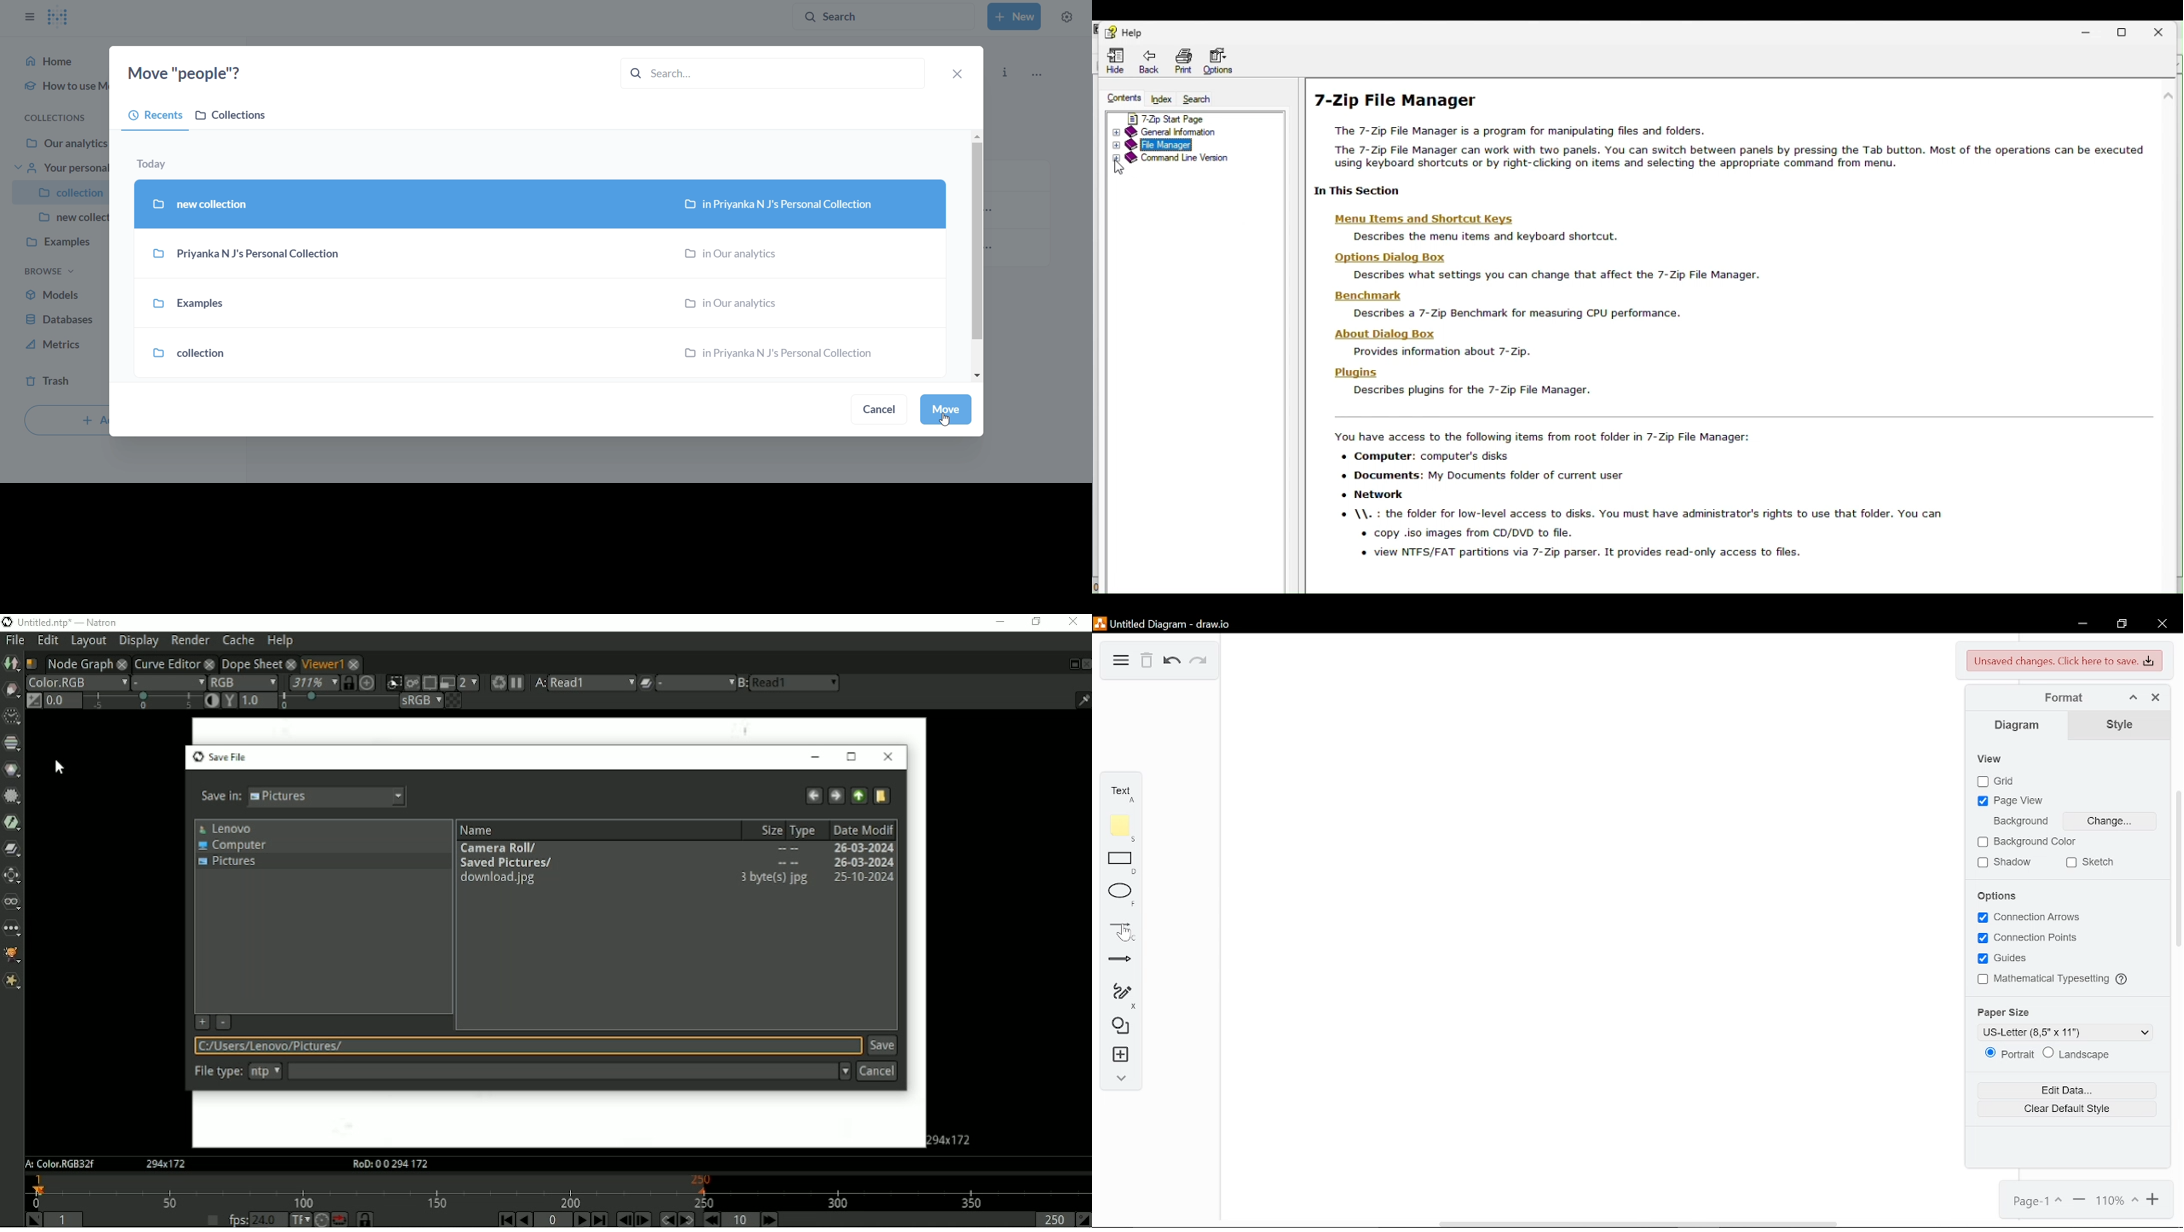 The height and width of the screenshot is (1232, 2184). I want to click on Provides information about 7-Zip., so click(1445, 353).